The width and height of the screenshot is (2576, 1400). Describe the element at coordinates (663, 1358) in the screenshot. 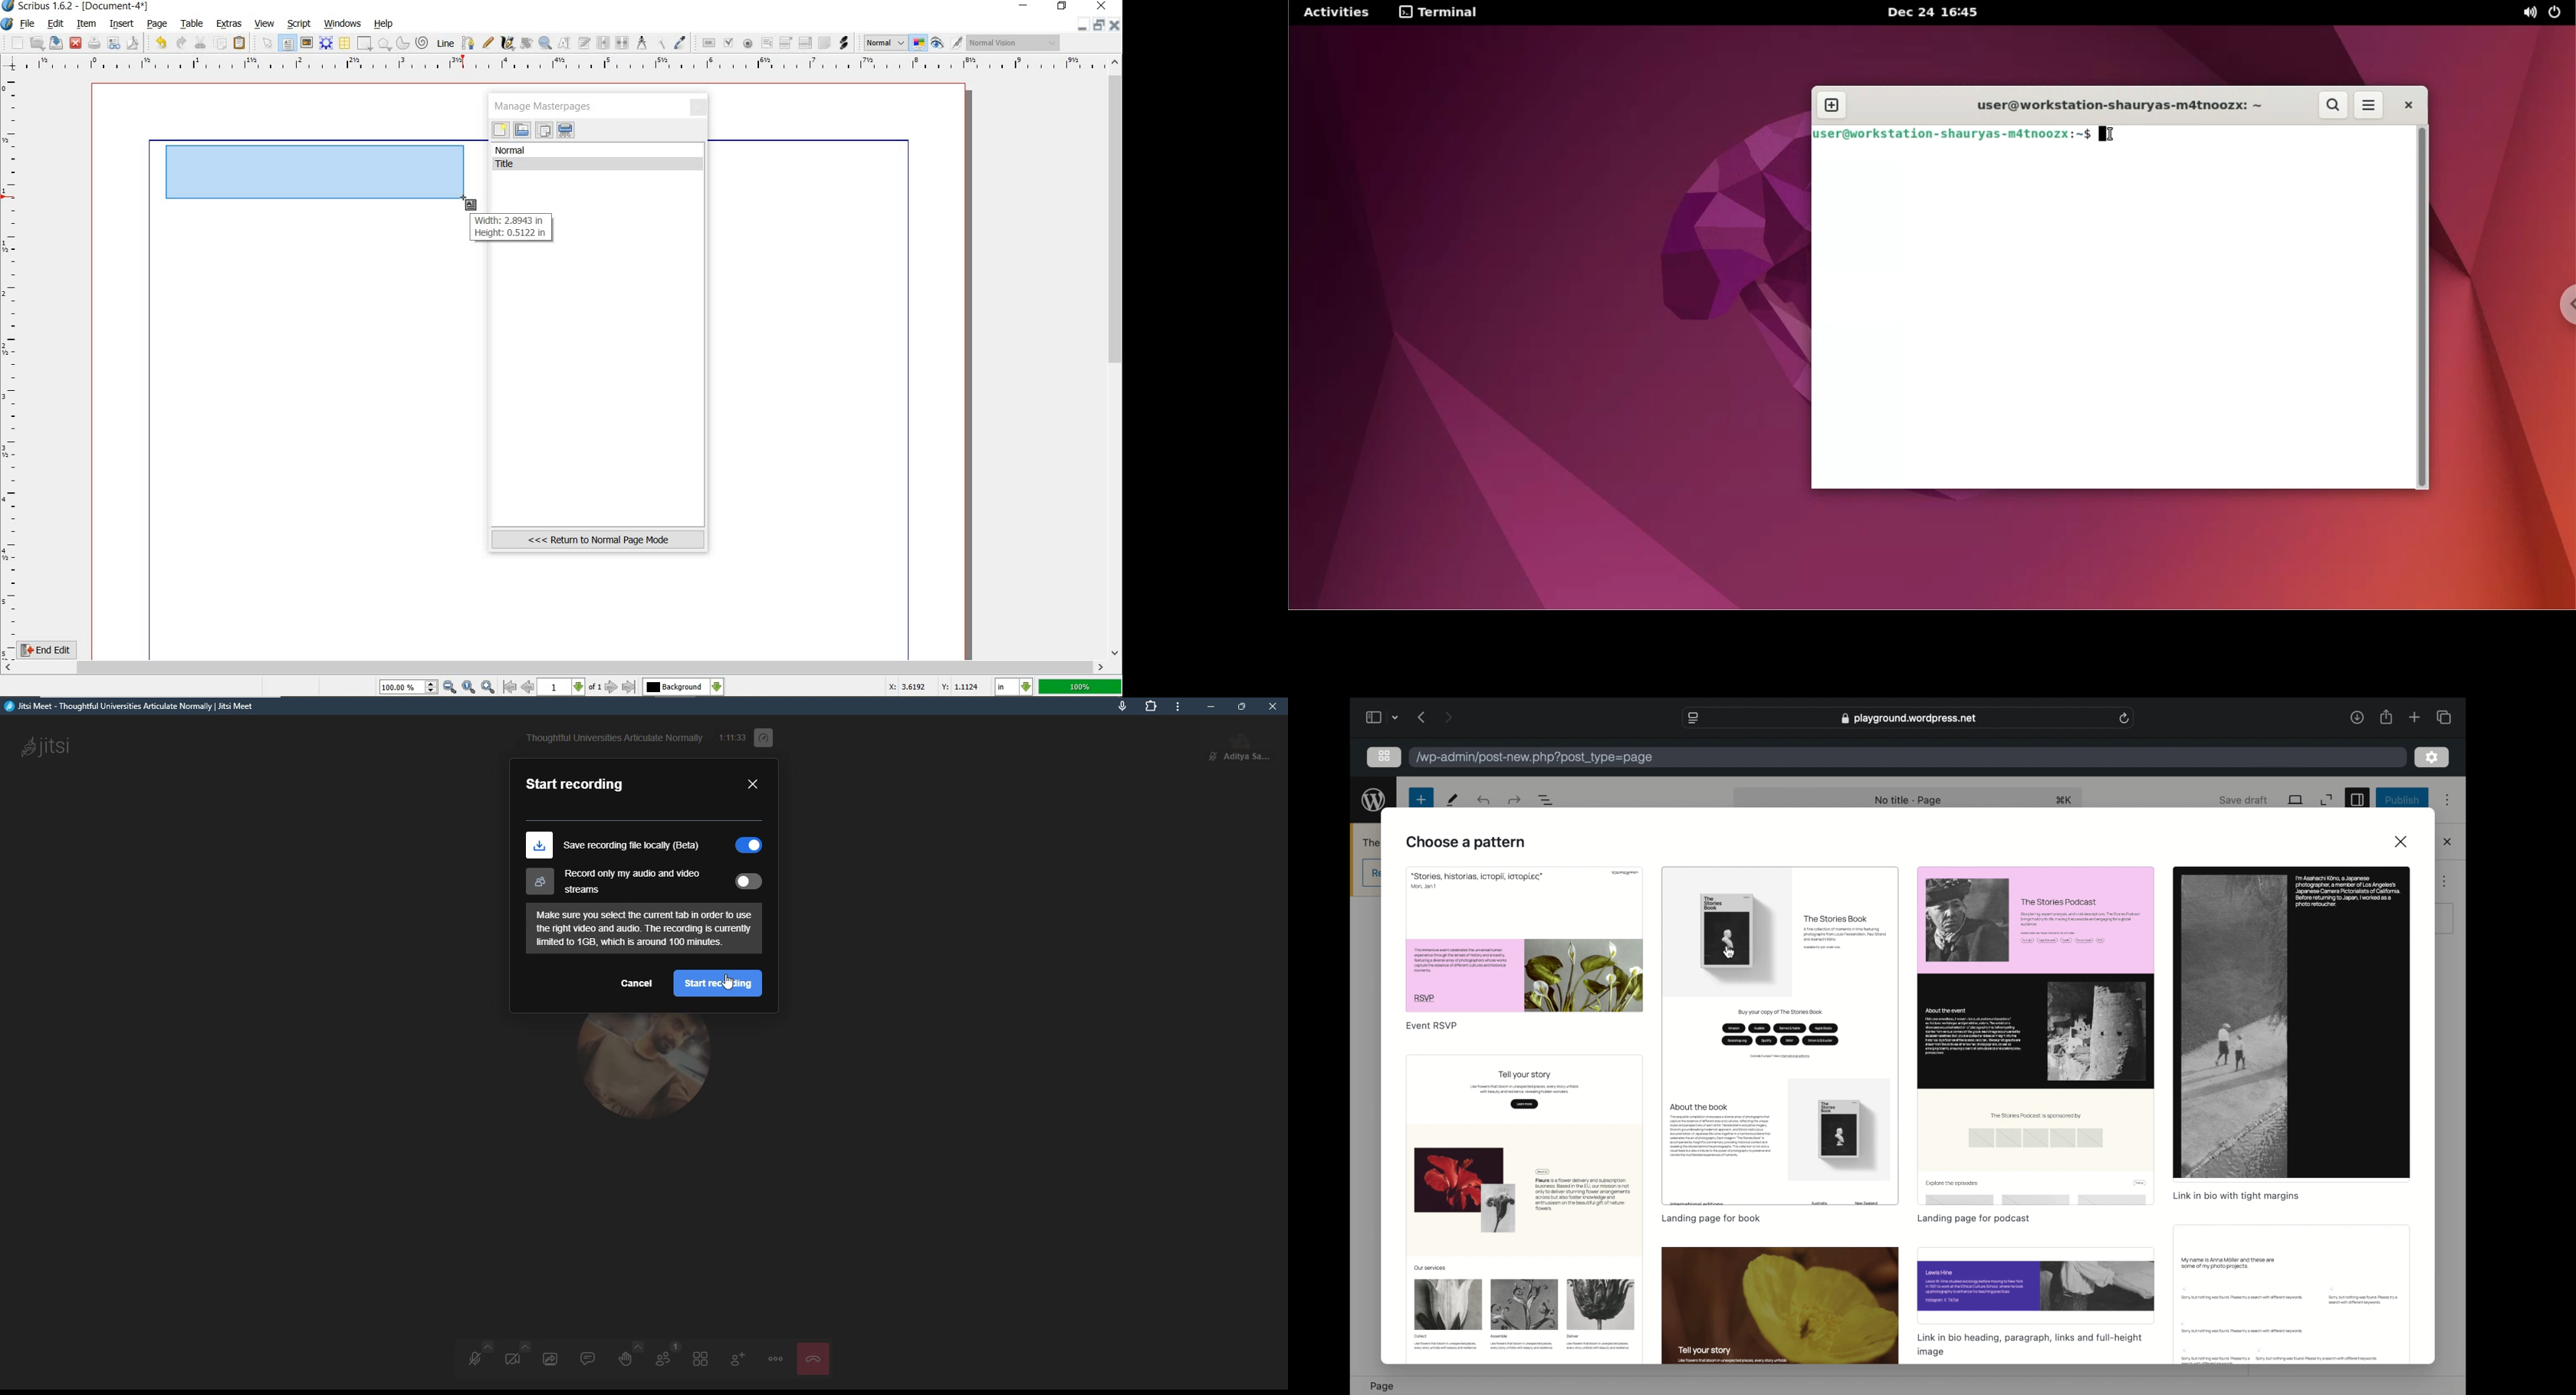

I see `participants` at that location.